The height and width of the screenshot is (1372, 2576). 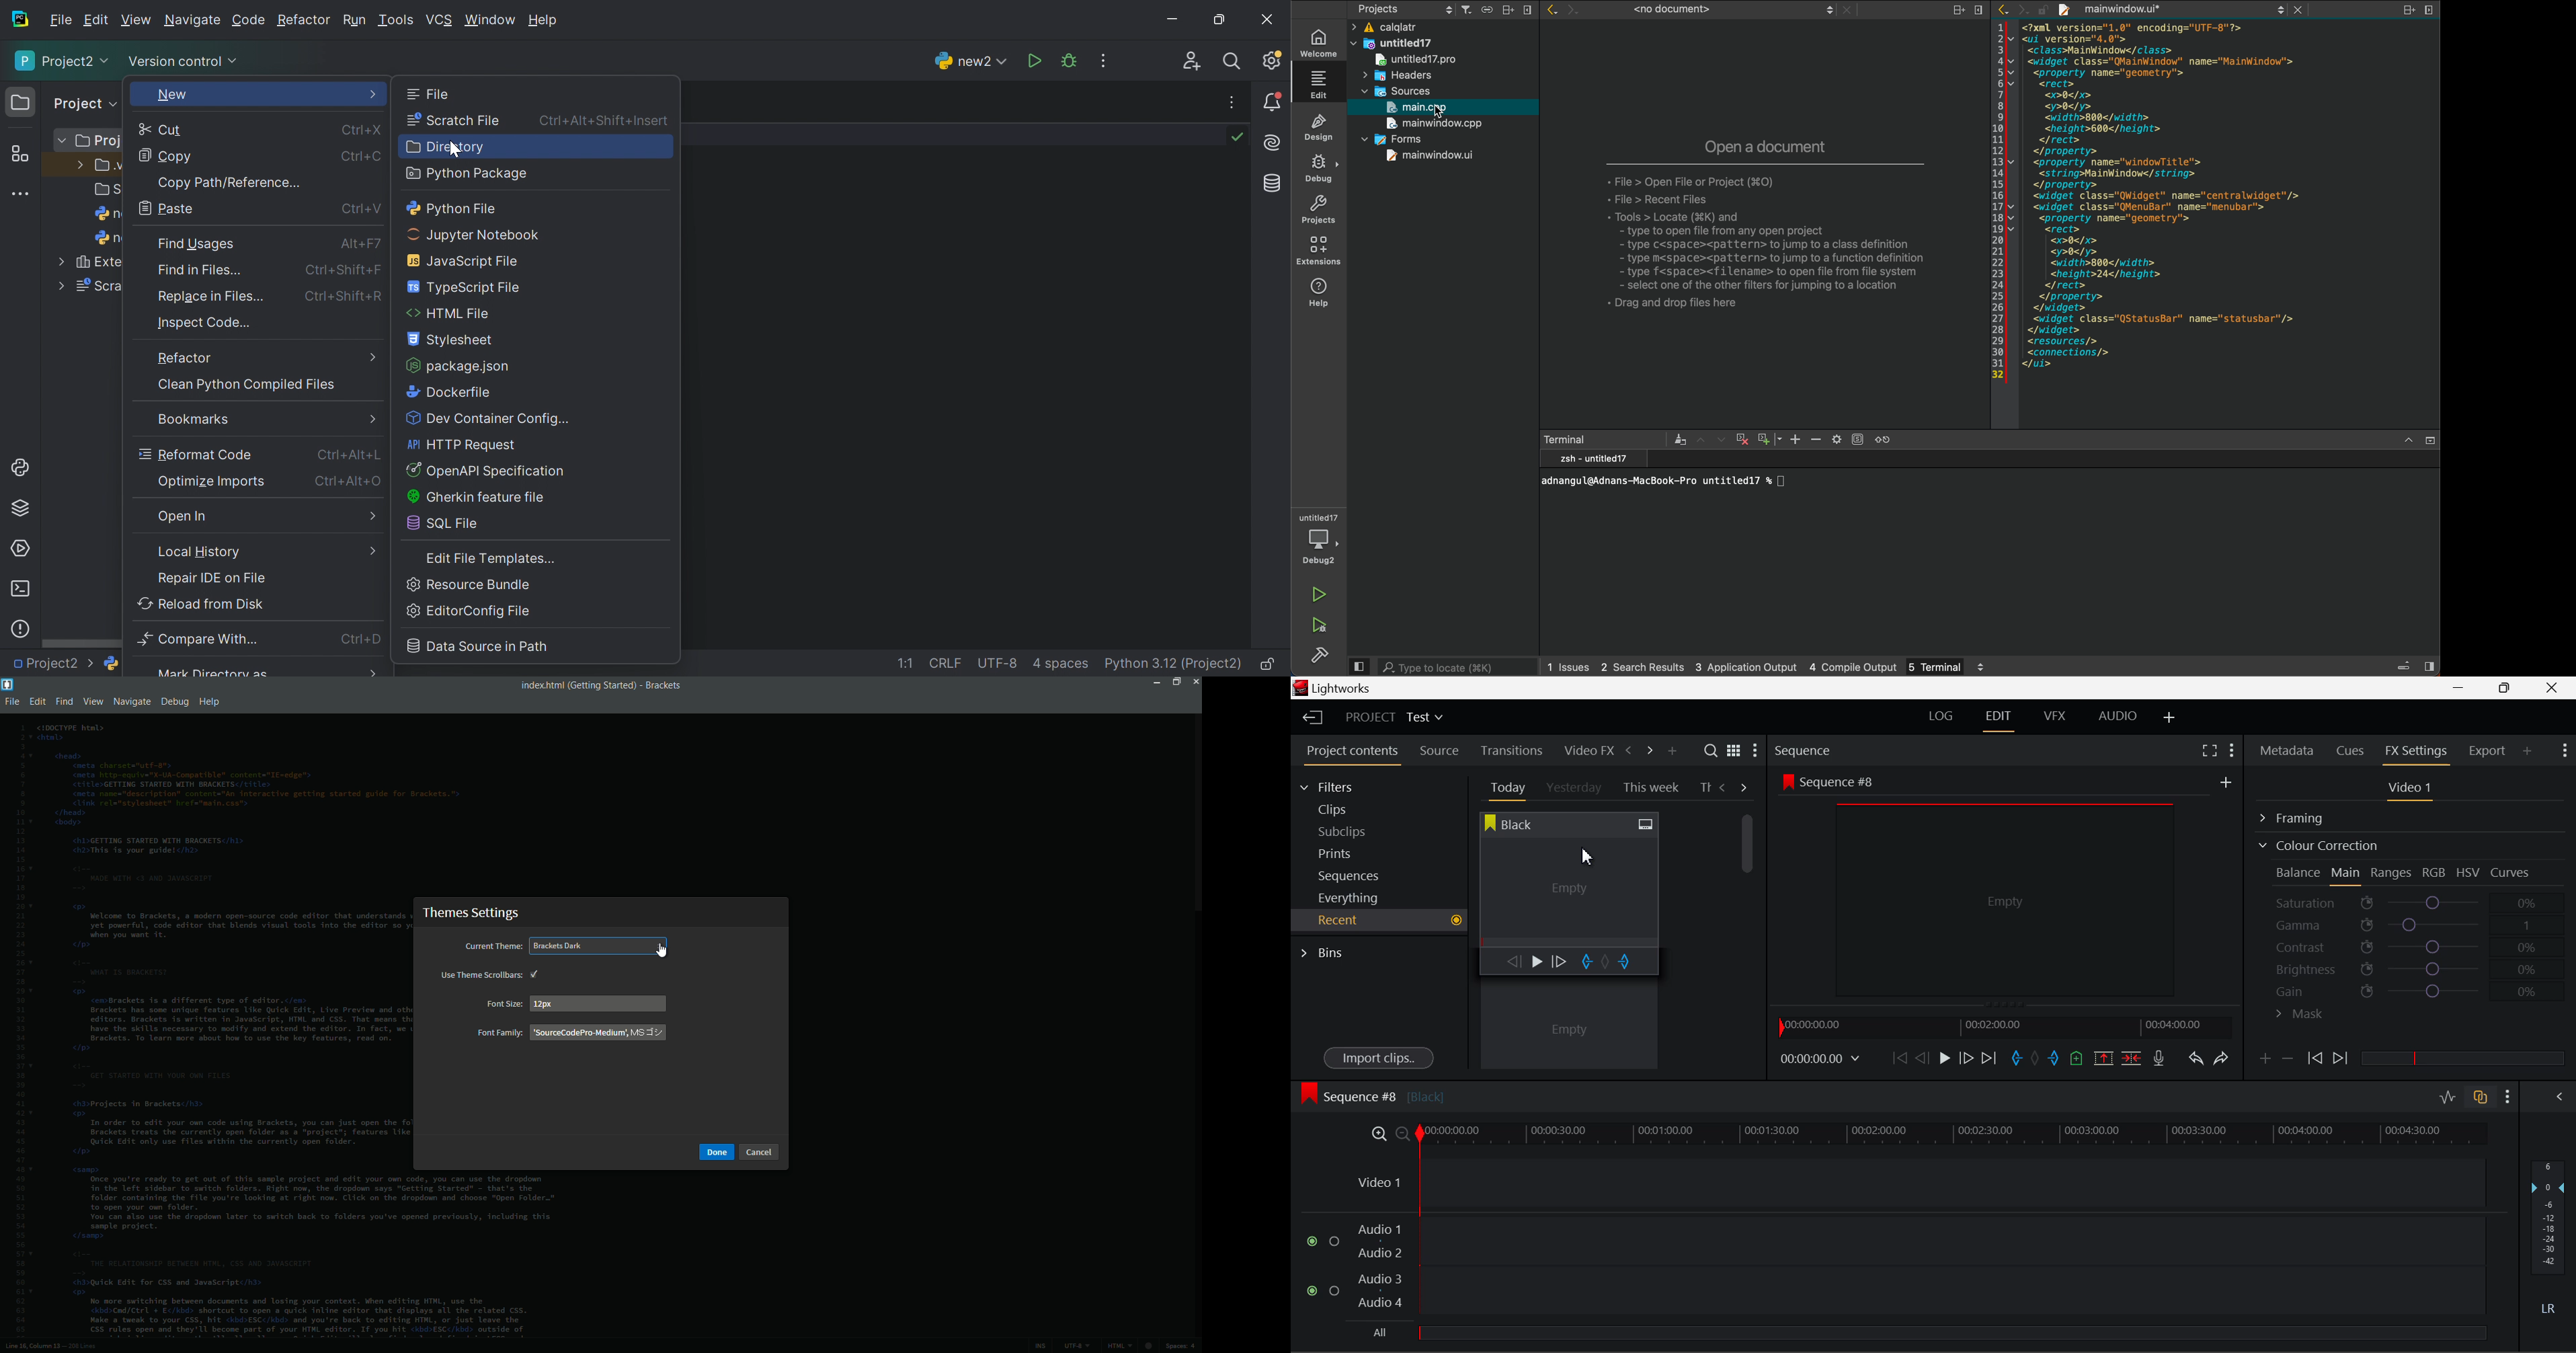 I want to click on Contrast, so click(x=2412, y=946).